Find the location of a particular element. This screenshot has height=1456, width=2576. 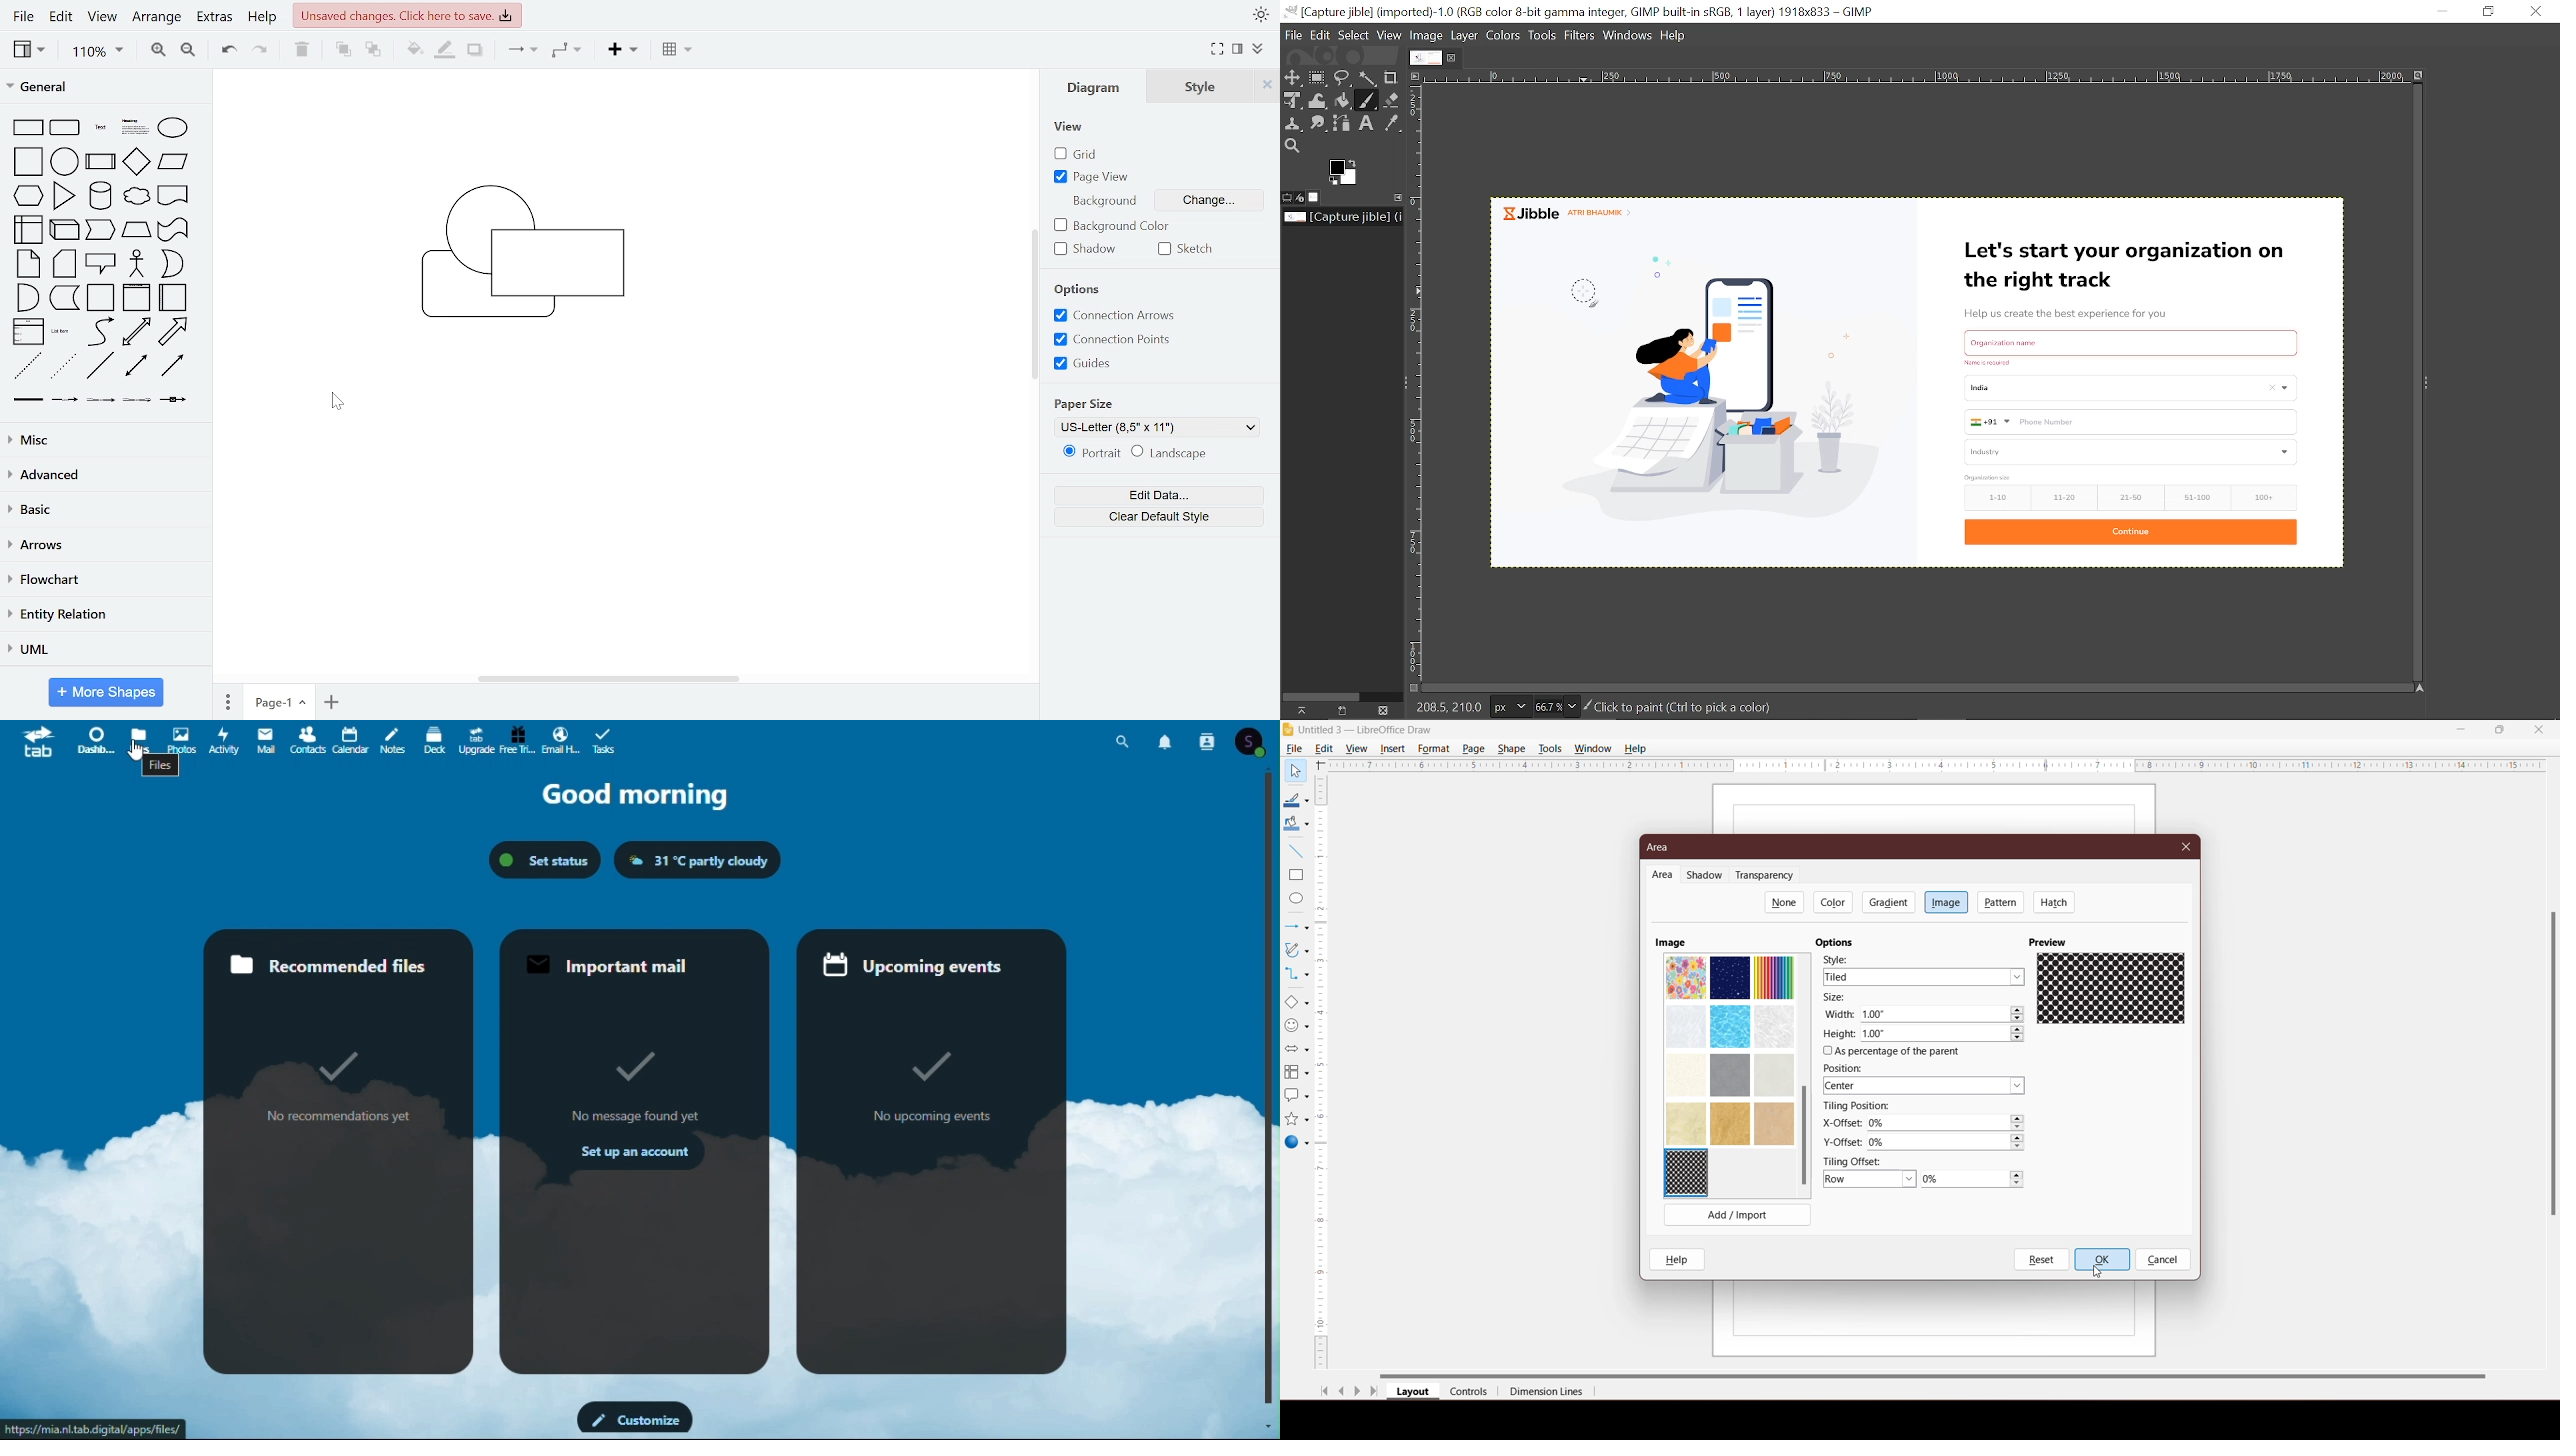

cloud is located at coordinates (138, 197).